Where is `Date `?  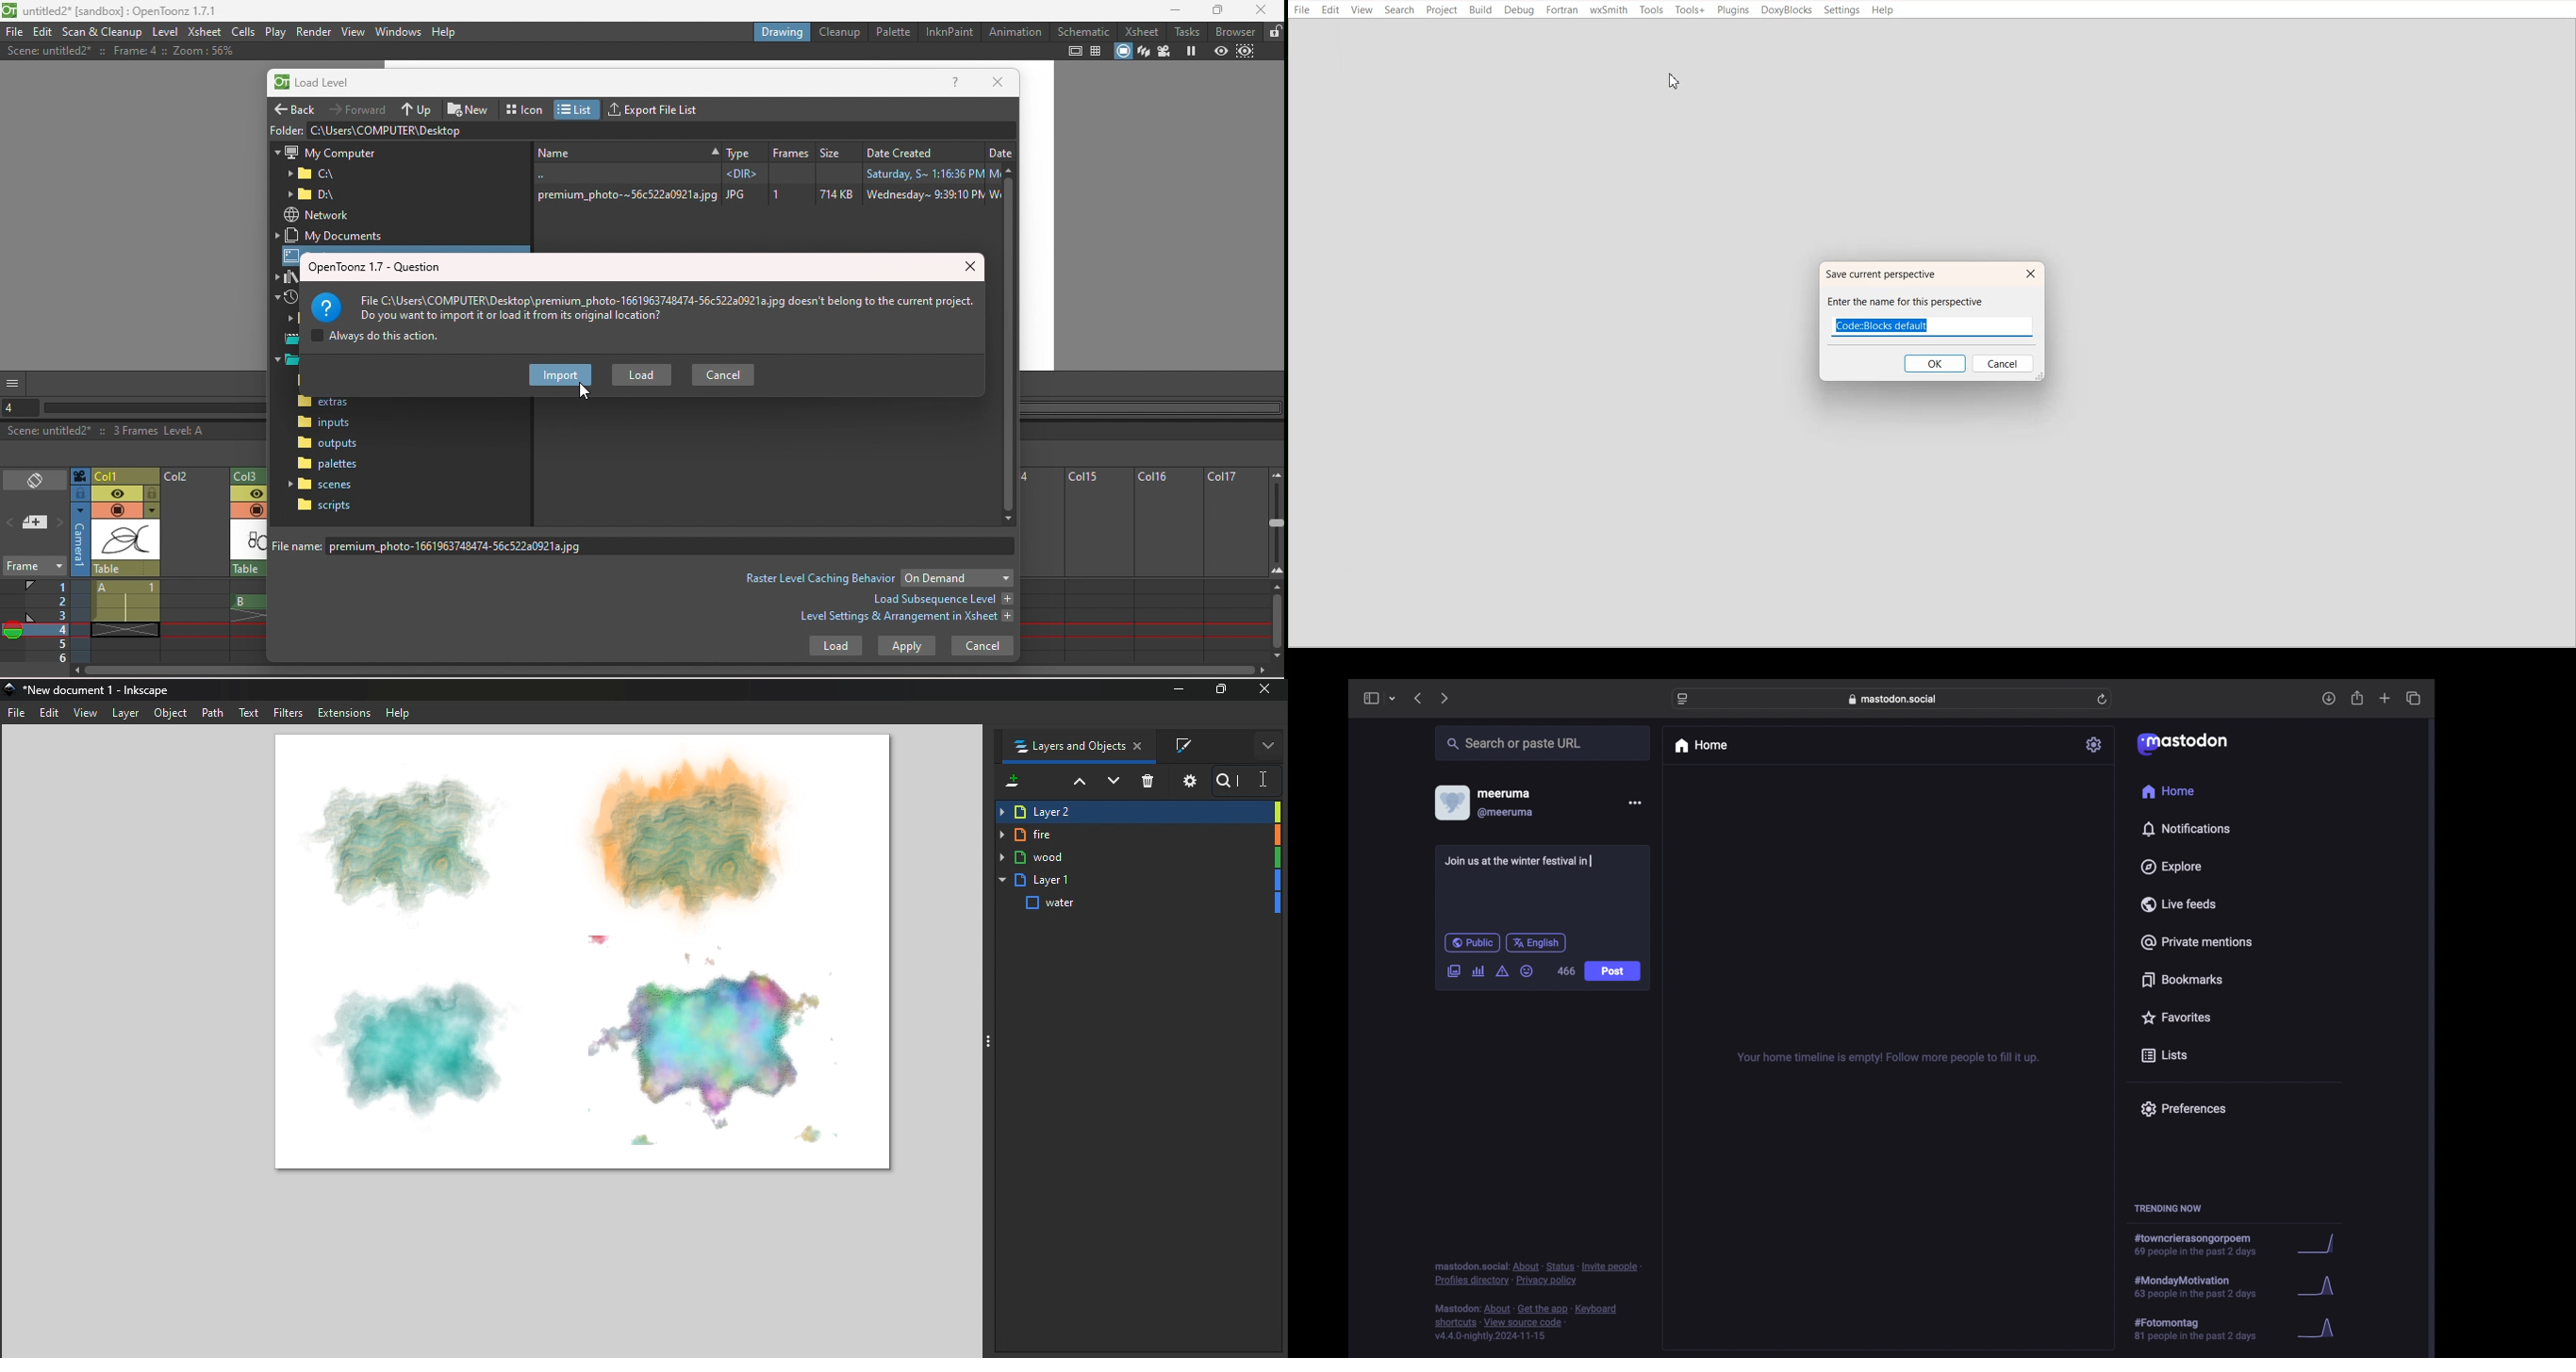 Date  is located at coordinates (1000, 150).